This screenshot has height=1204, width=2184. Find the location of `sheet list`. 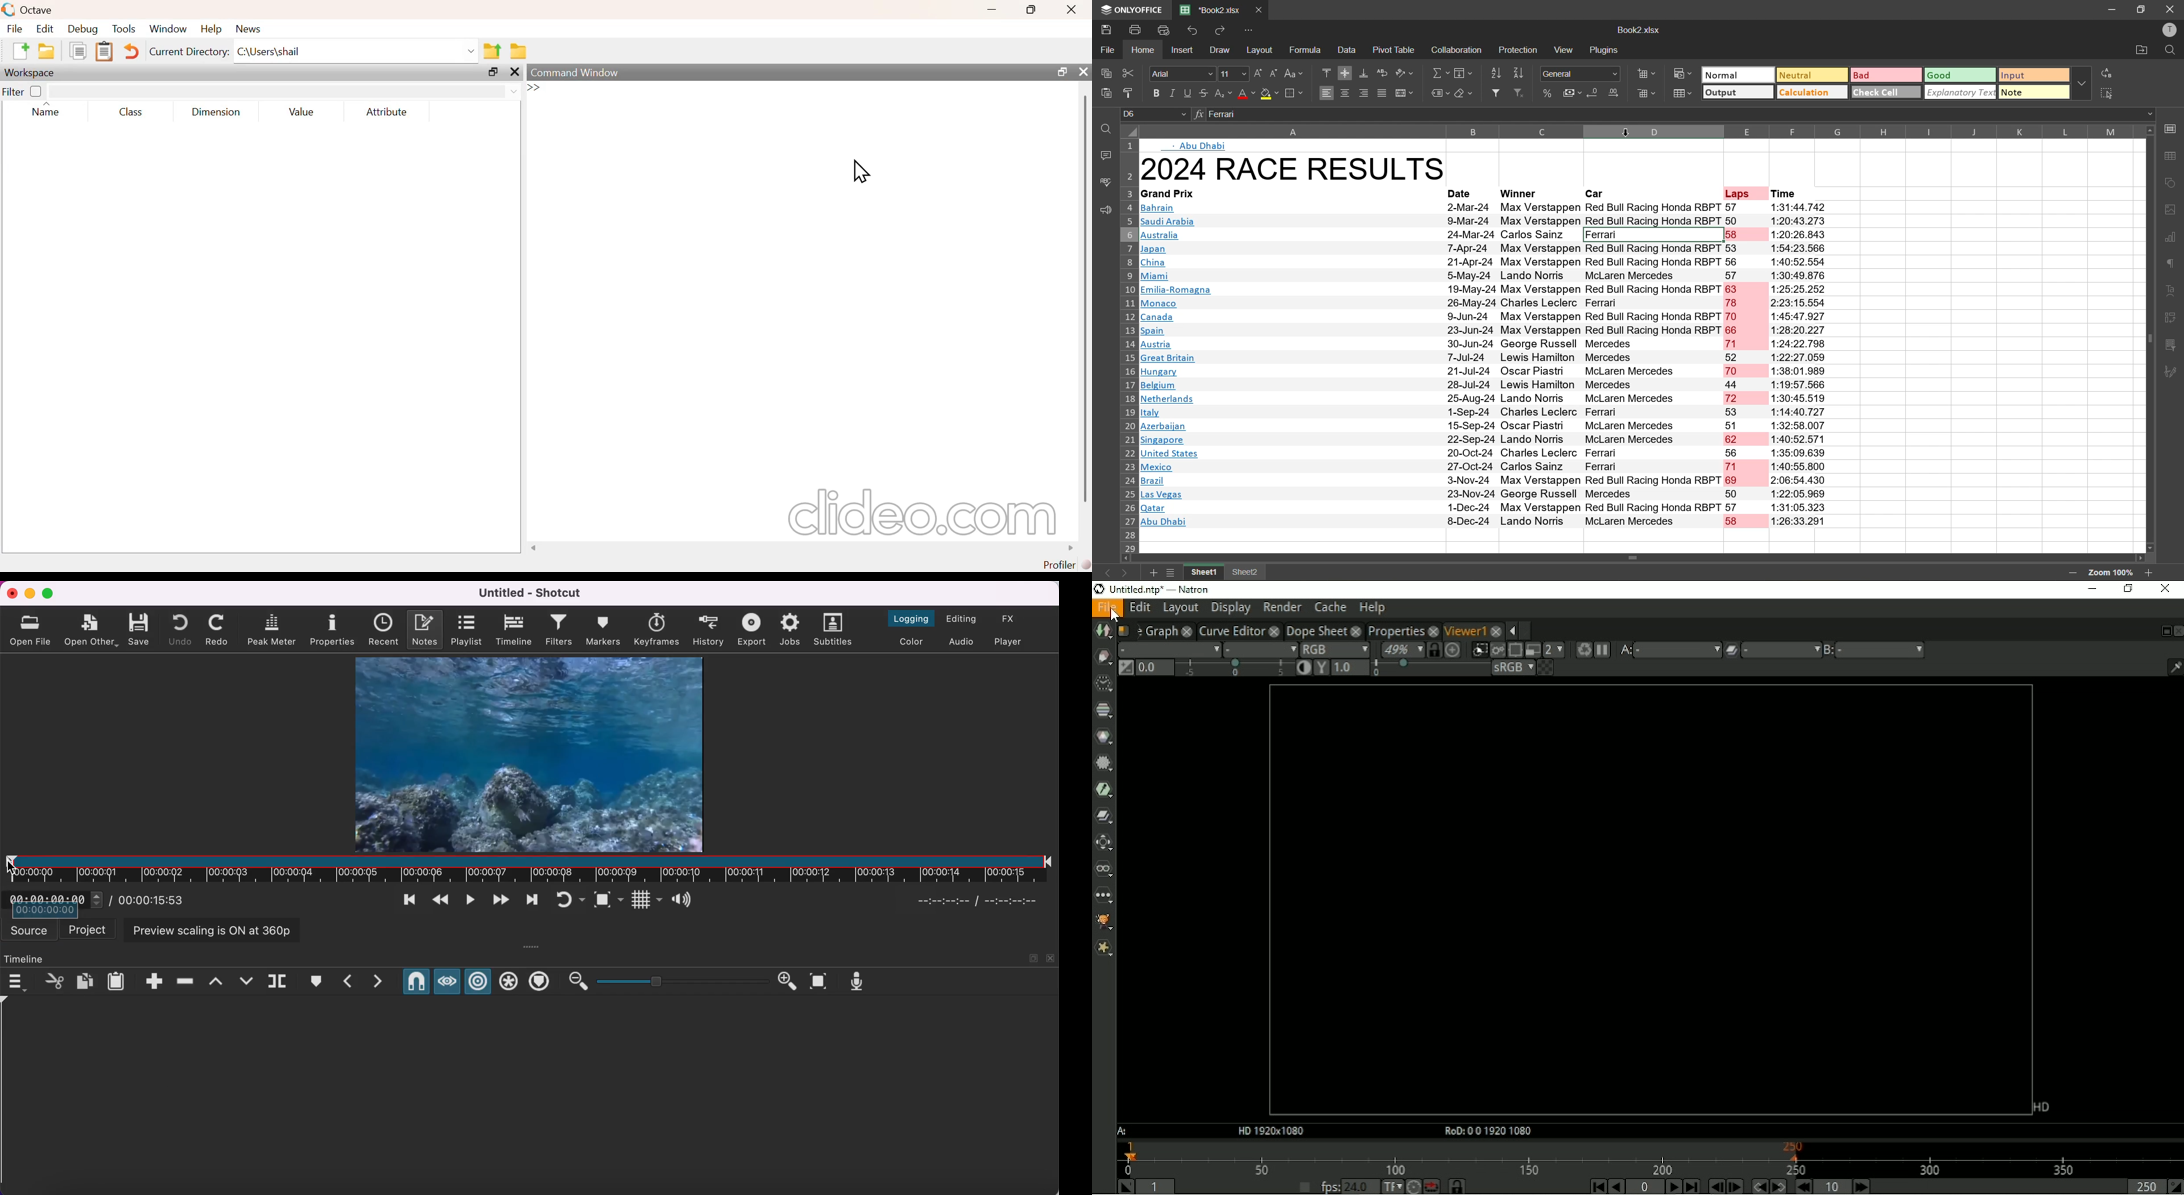

sheet list is located at coordinates (1172, 574).